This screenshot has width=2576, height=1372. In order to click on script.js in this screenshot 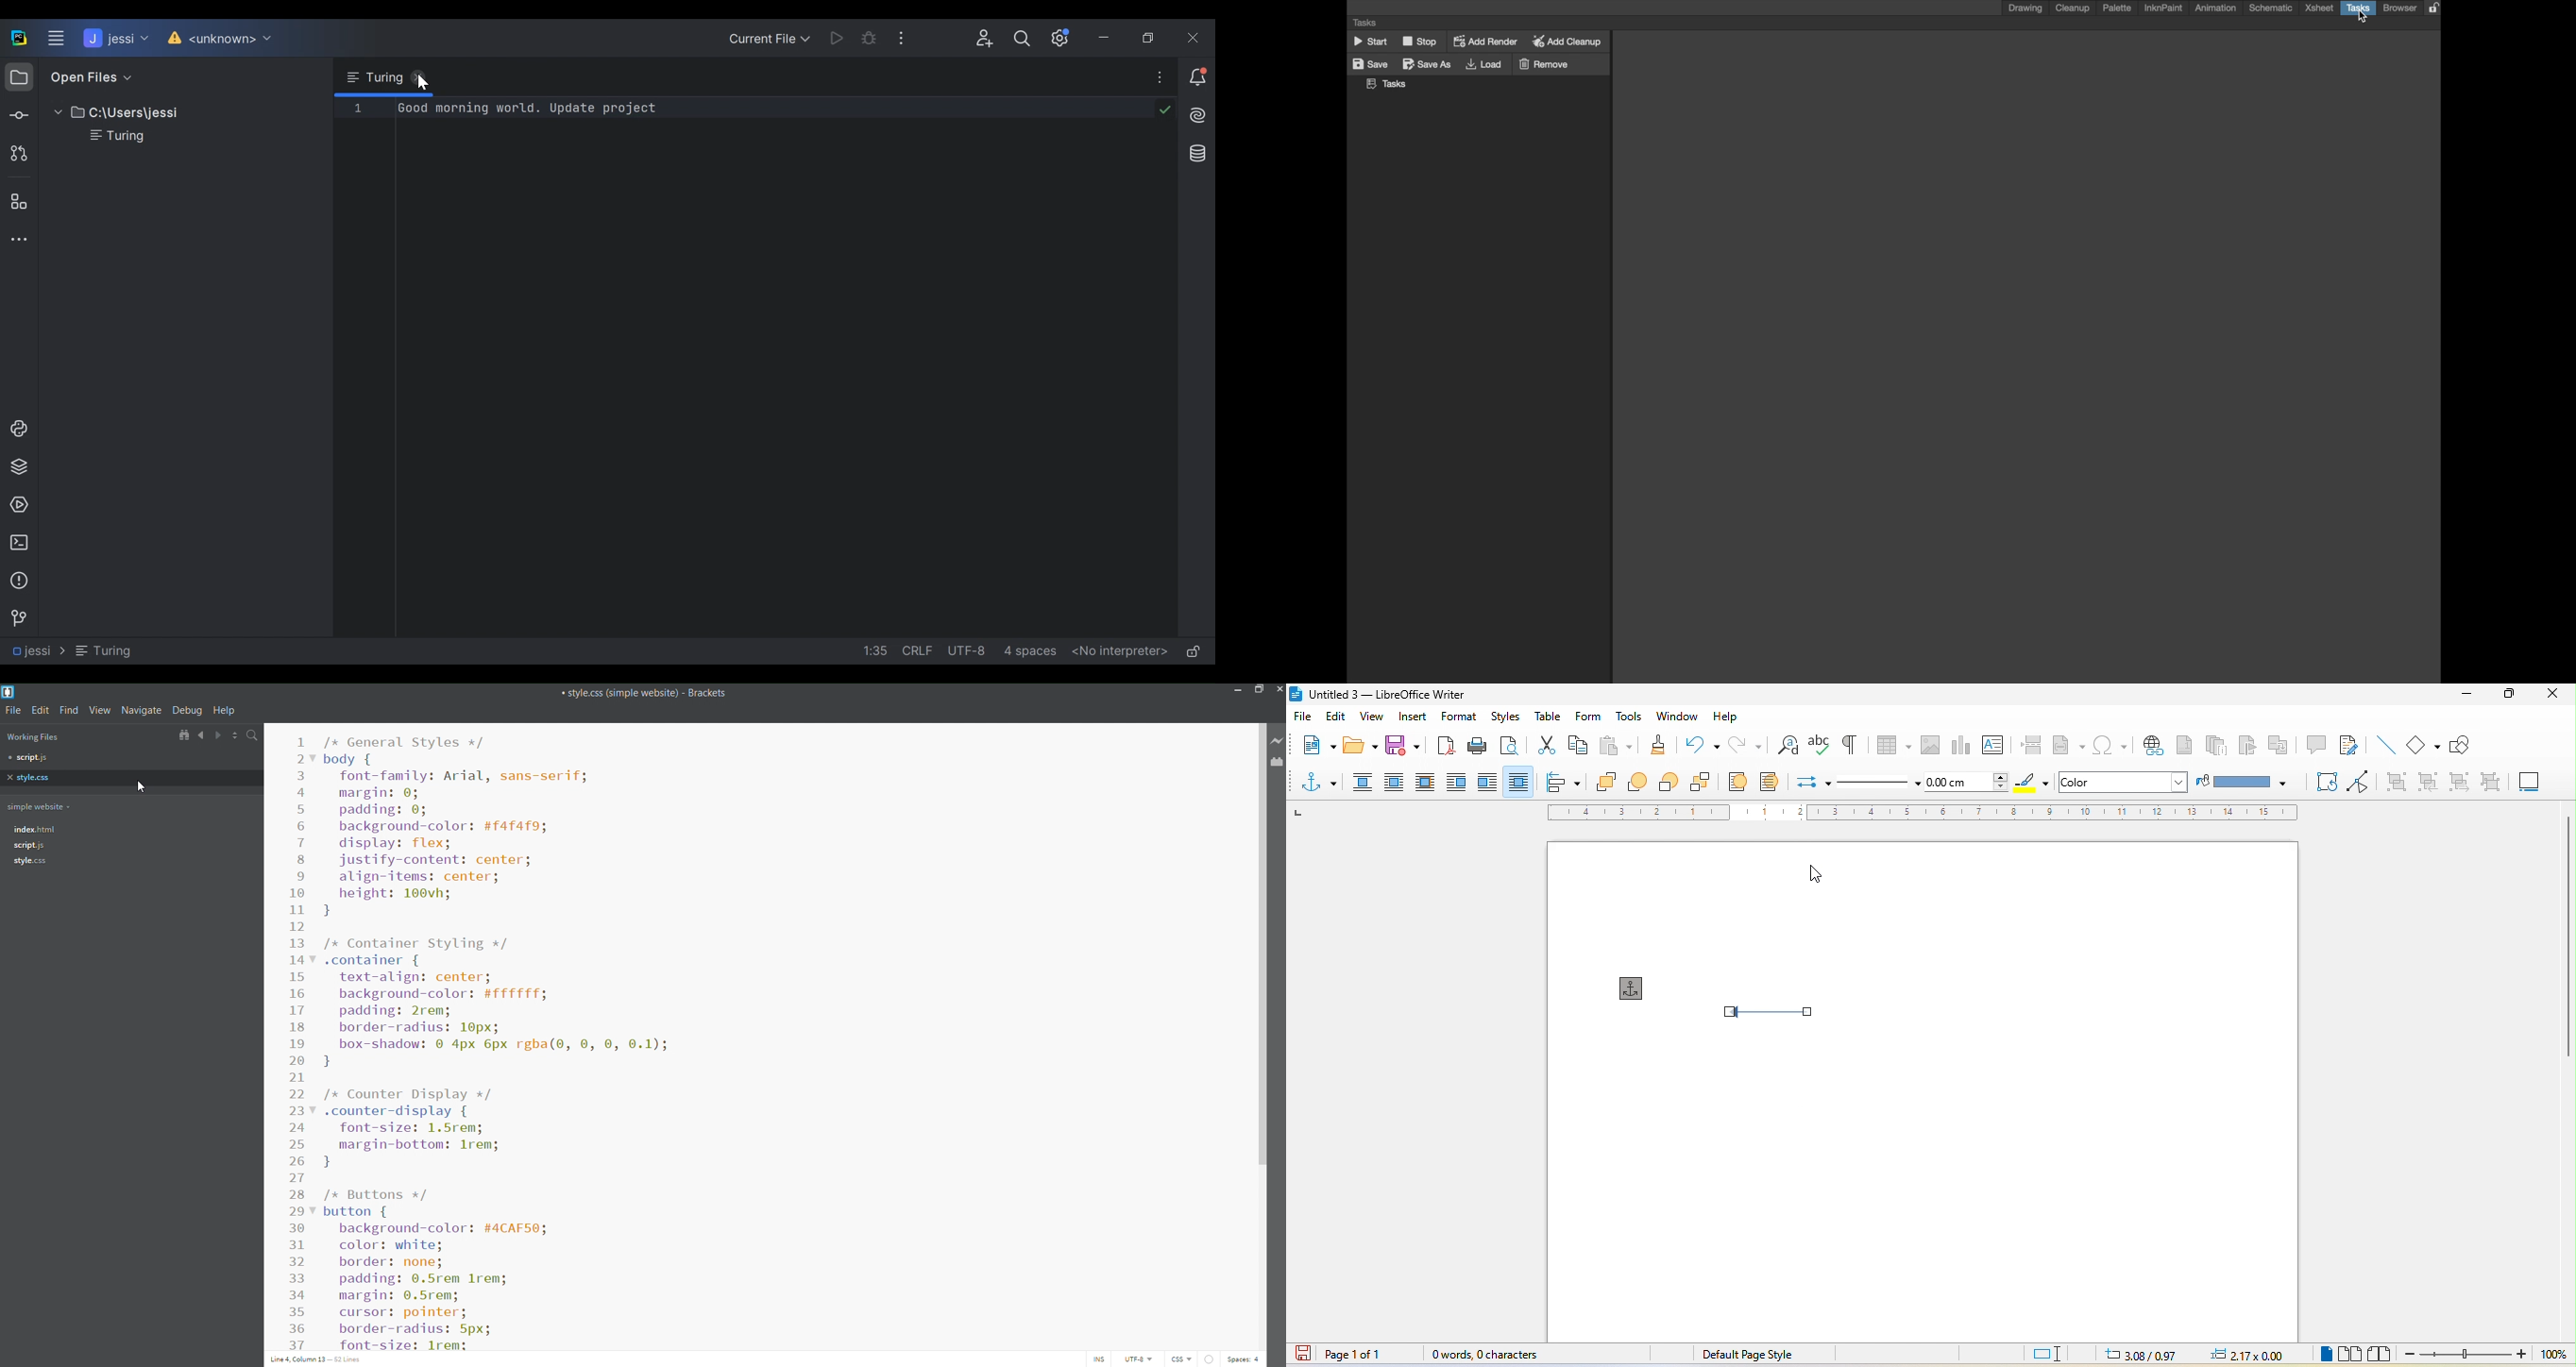, I will do `click(131, 758)`.